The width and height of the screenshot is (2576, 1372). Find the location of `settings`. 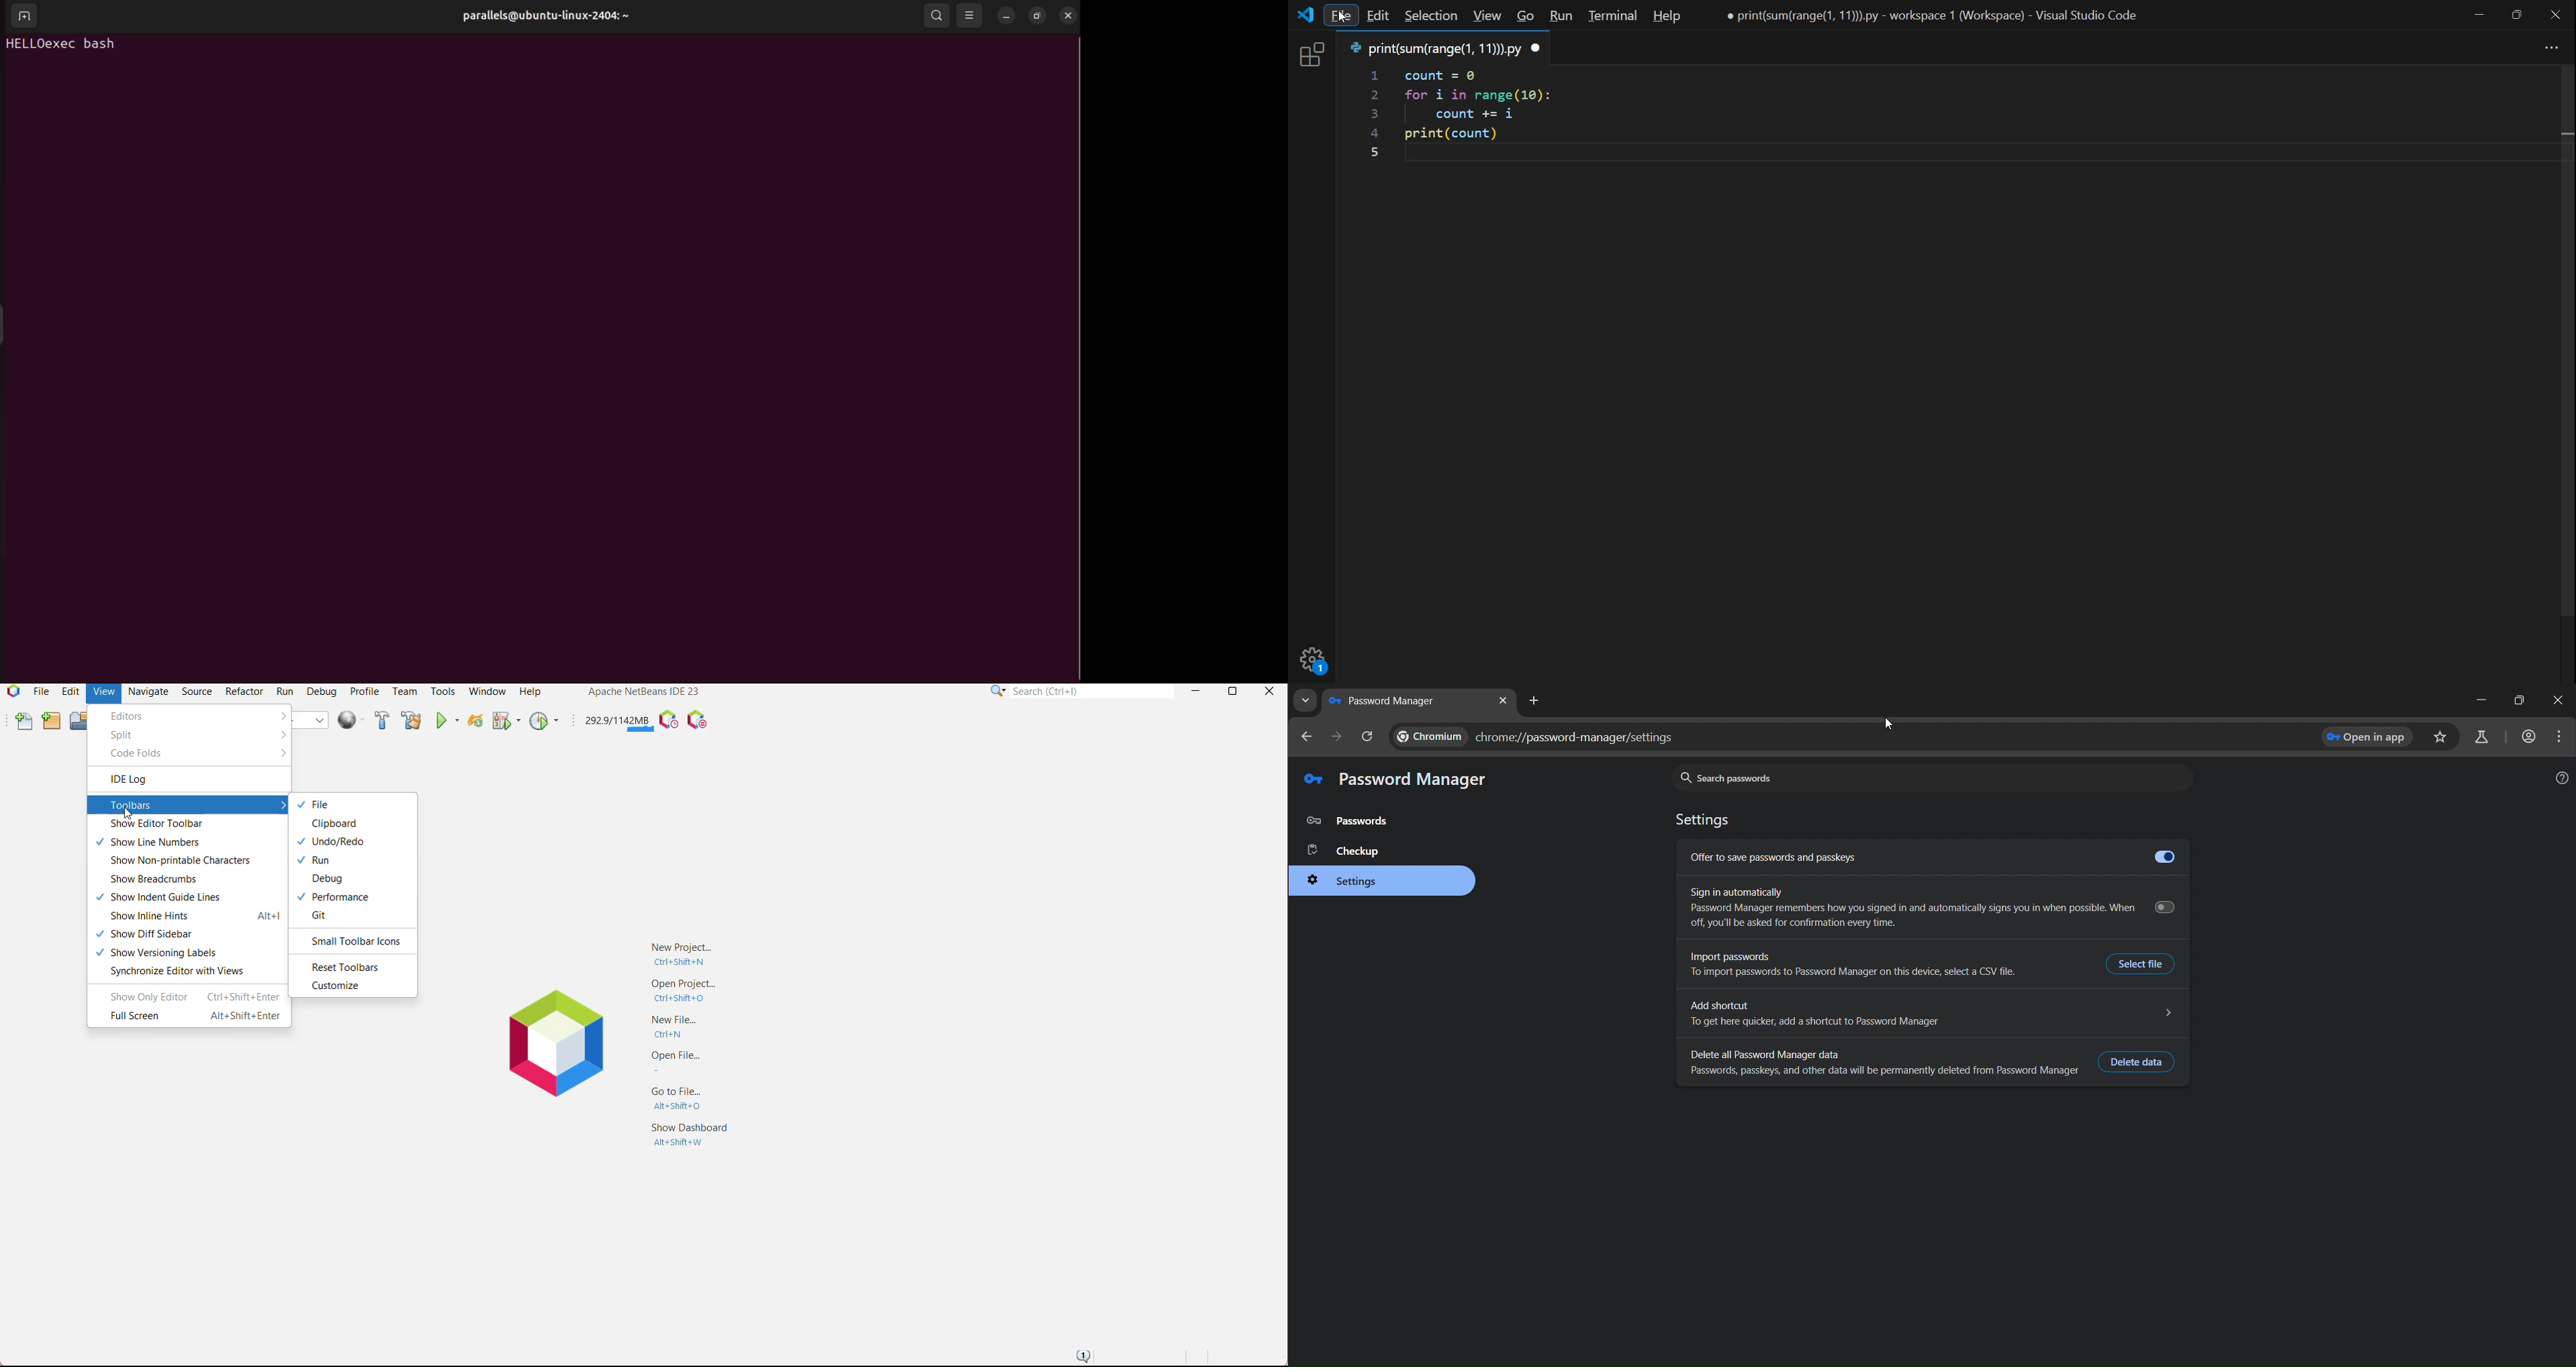

settings is located at coordinates (1354, 882).